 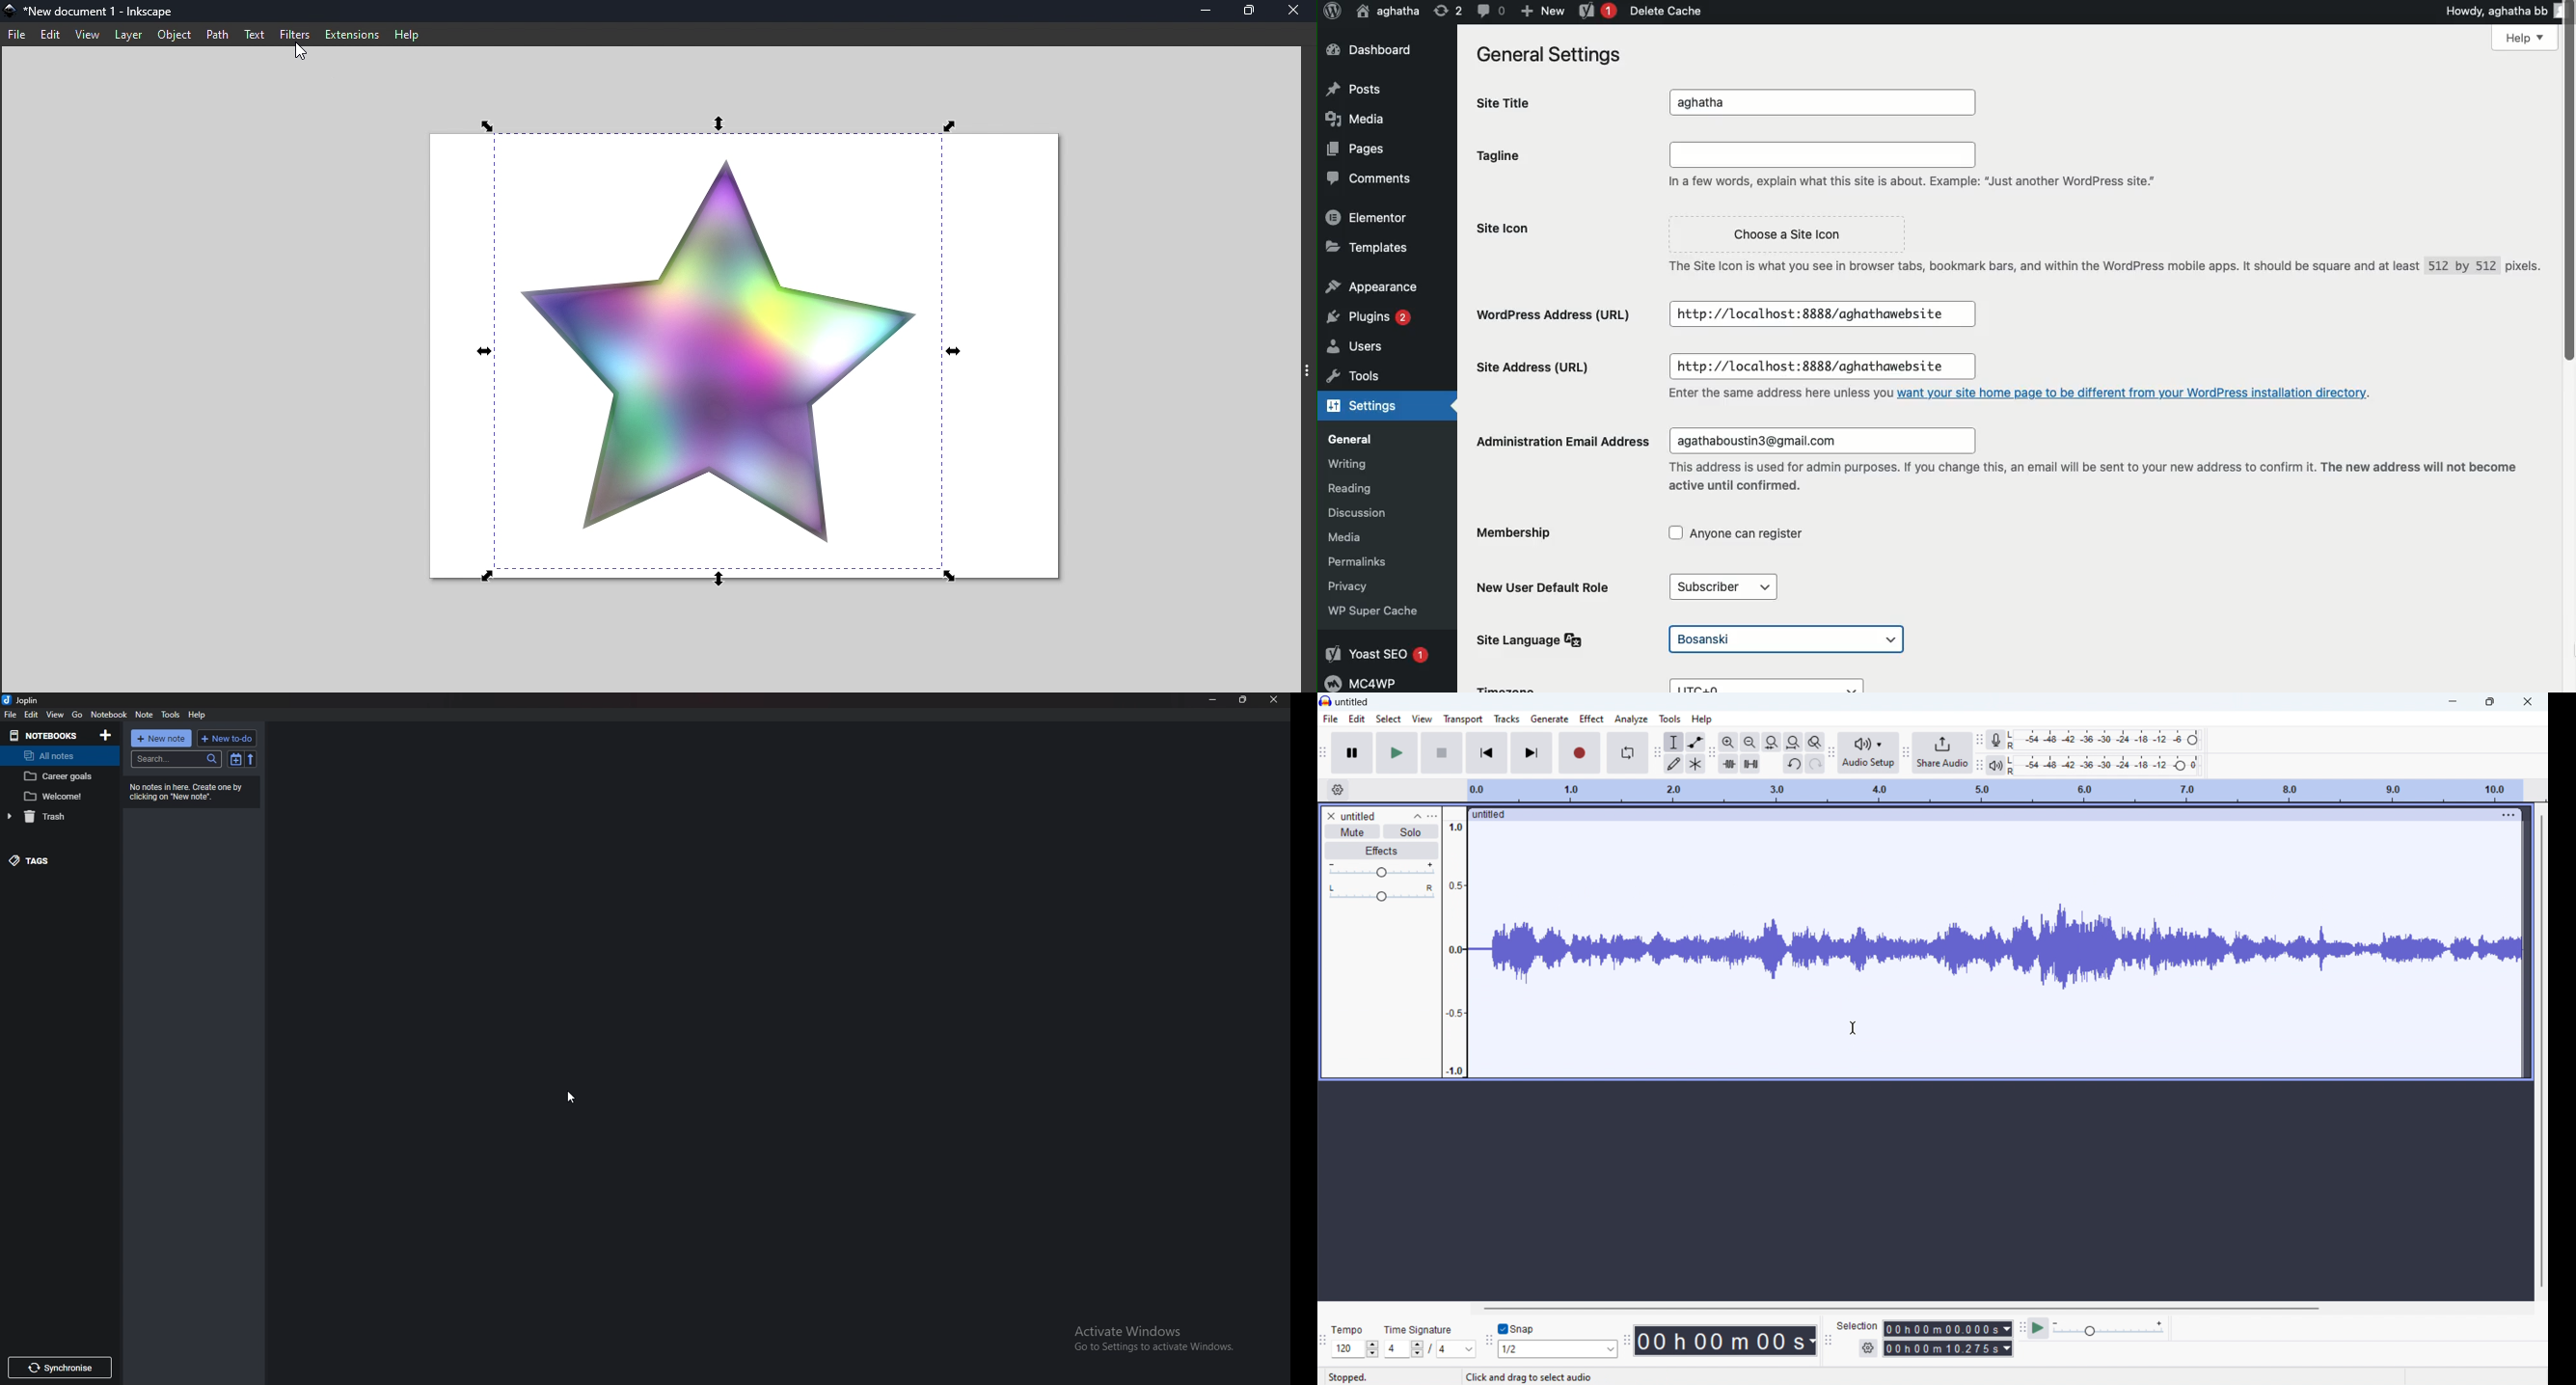 What do you see at coordinates (2506, 10) in the screenshot?
I see `Howdy, aghatha bb` at bounding box center [2506, 10].